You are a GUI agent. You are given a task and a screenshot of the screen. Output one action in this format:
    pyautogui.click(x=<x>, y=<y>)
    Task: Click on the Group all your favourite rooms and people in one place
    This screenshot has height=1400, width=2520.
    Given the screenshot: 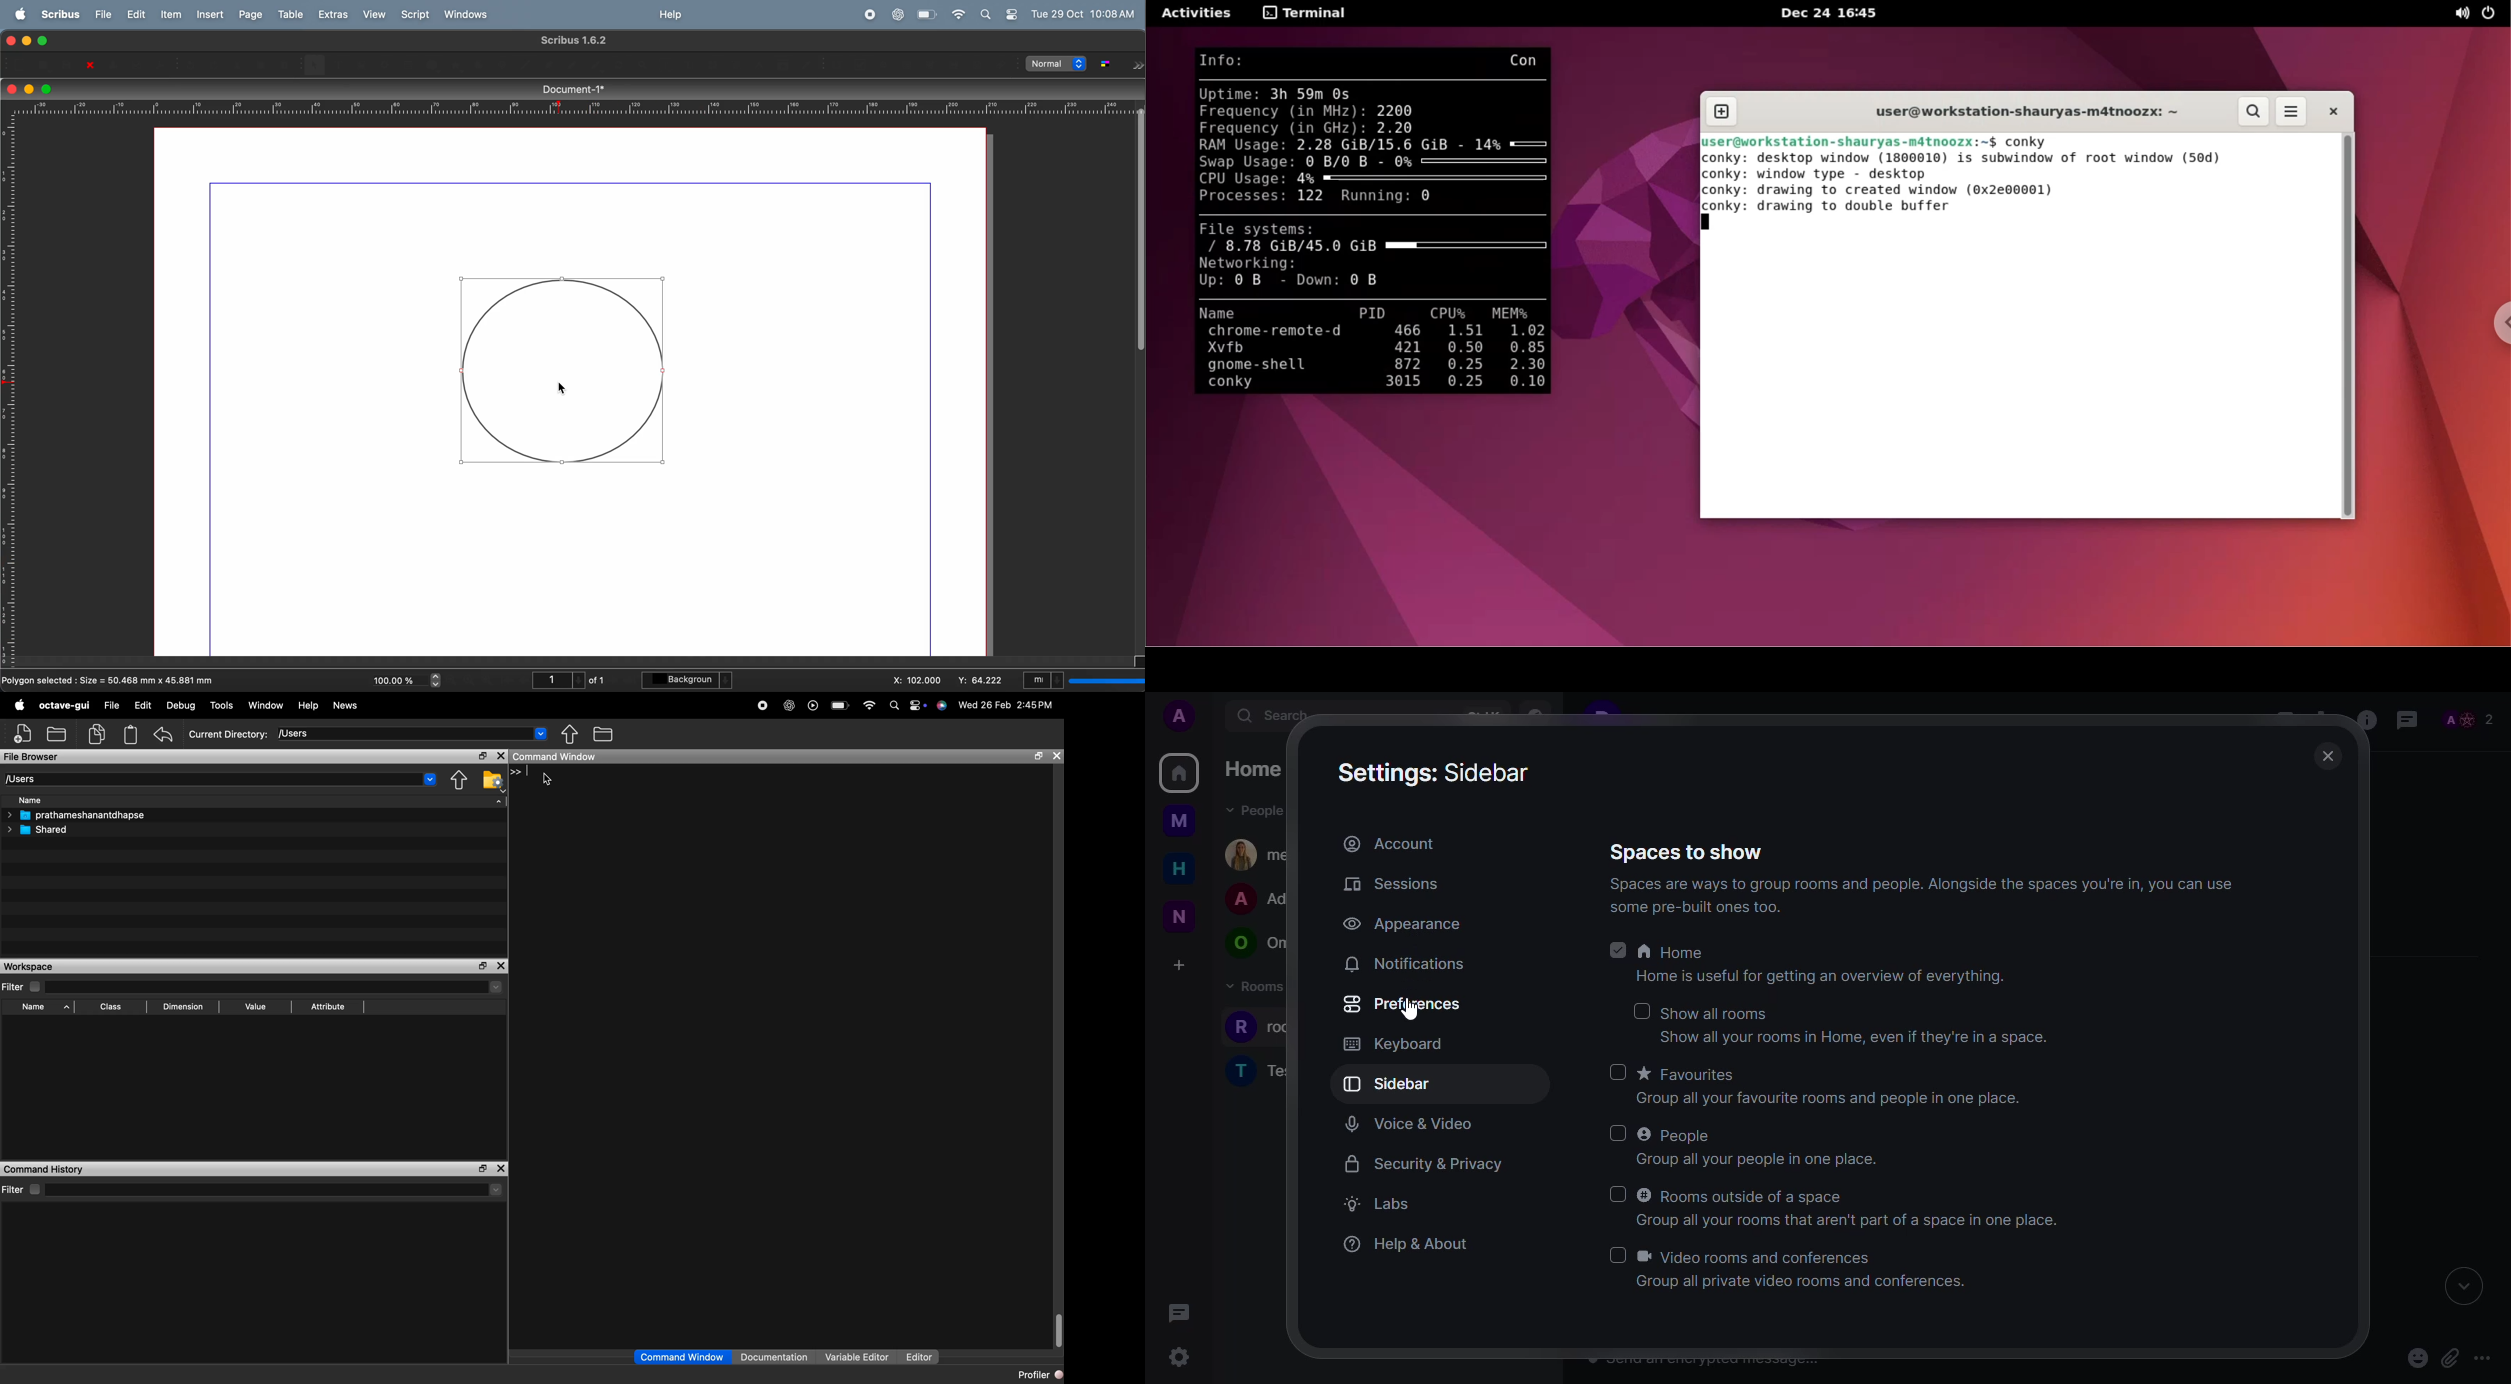 What is the action you would take?
    pyautogui.click(x=1829, y=1099)
    